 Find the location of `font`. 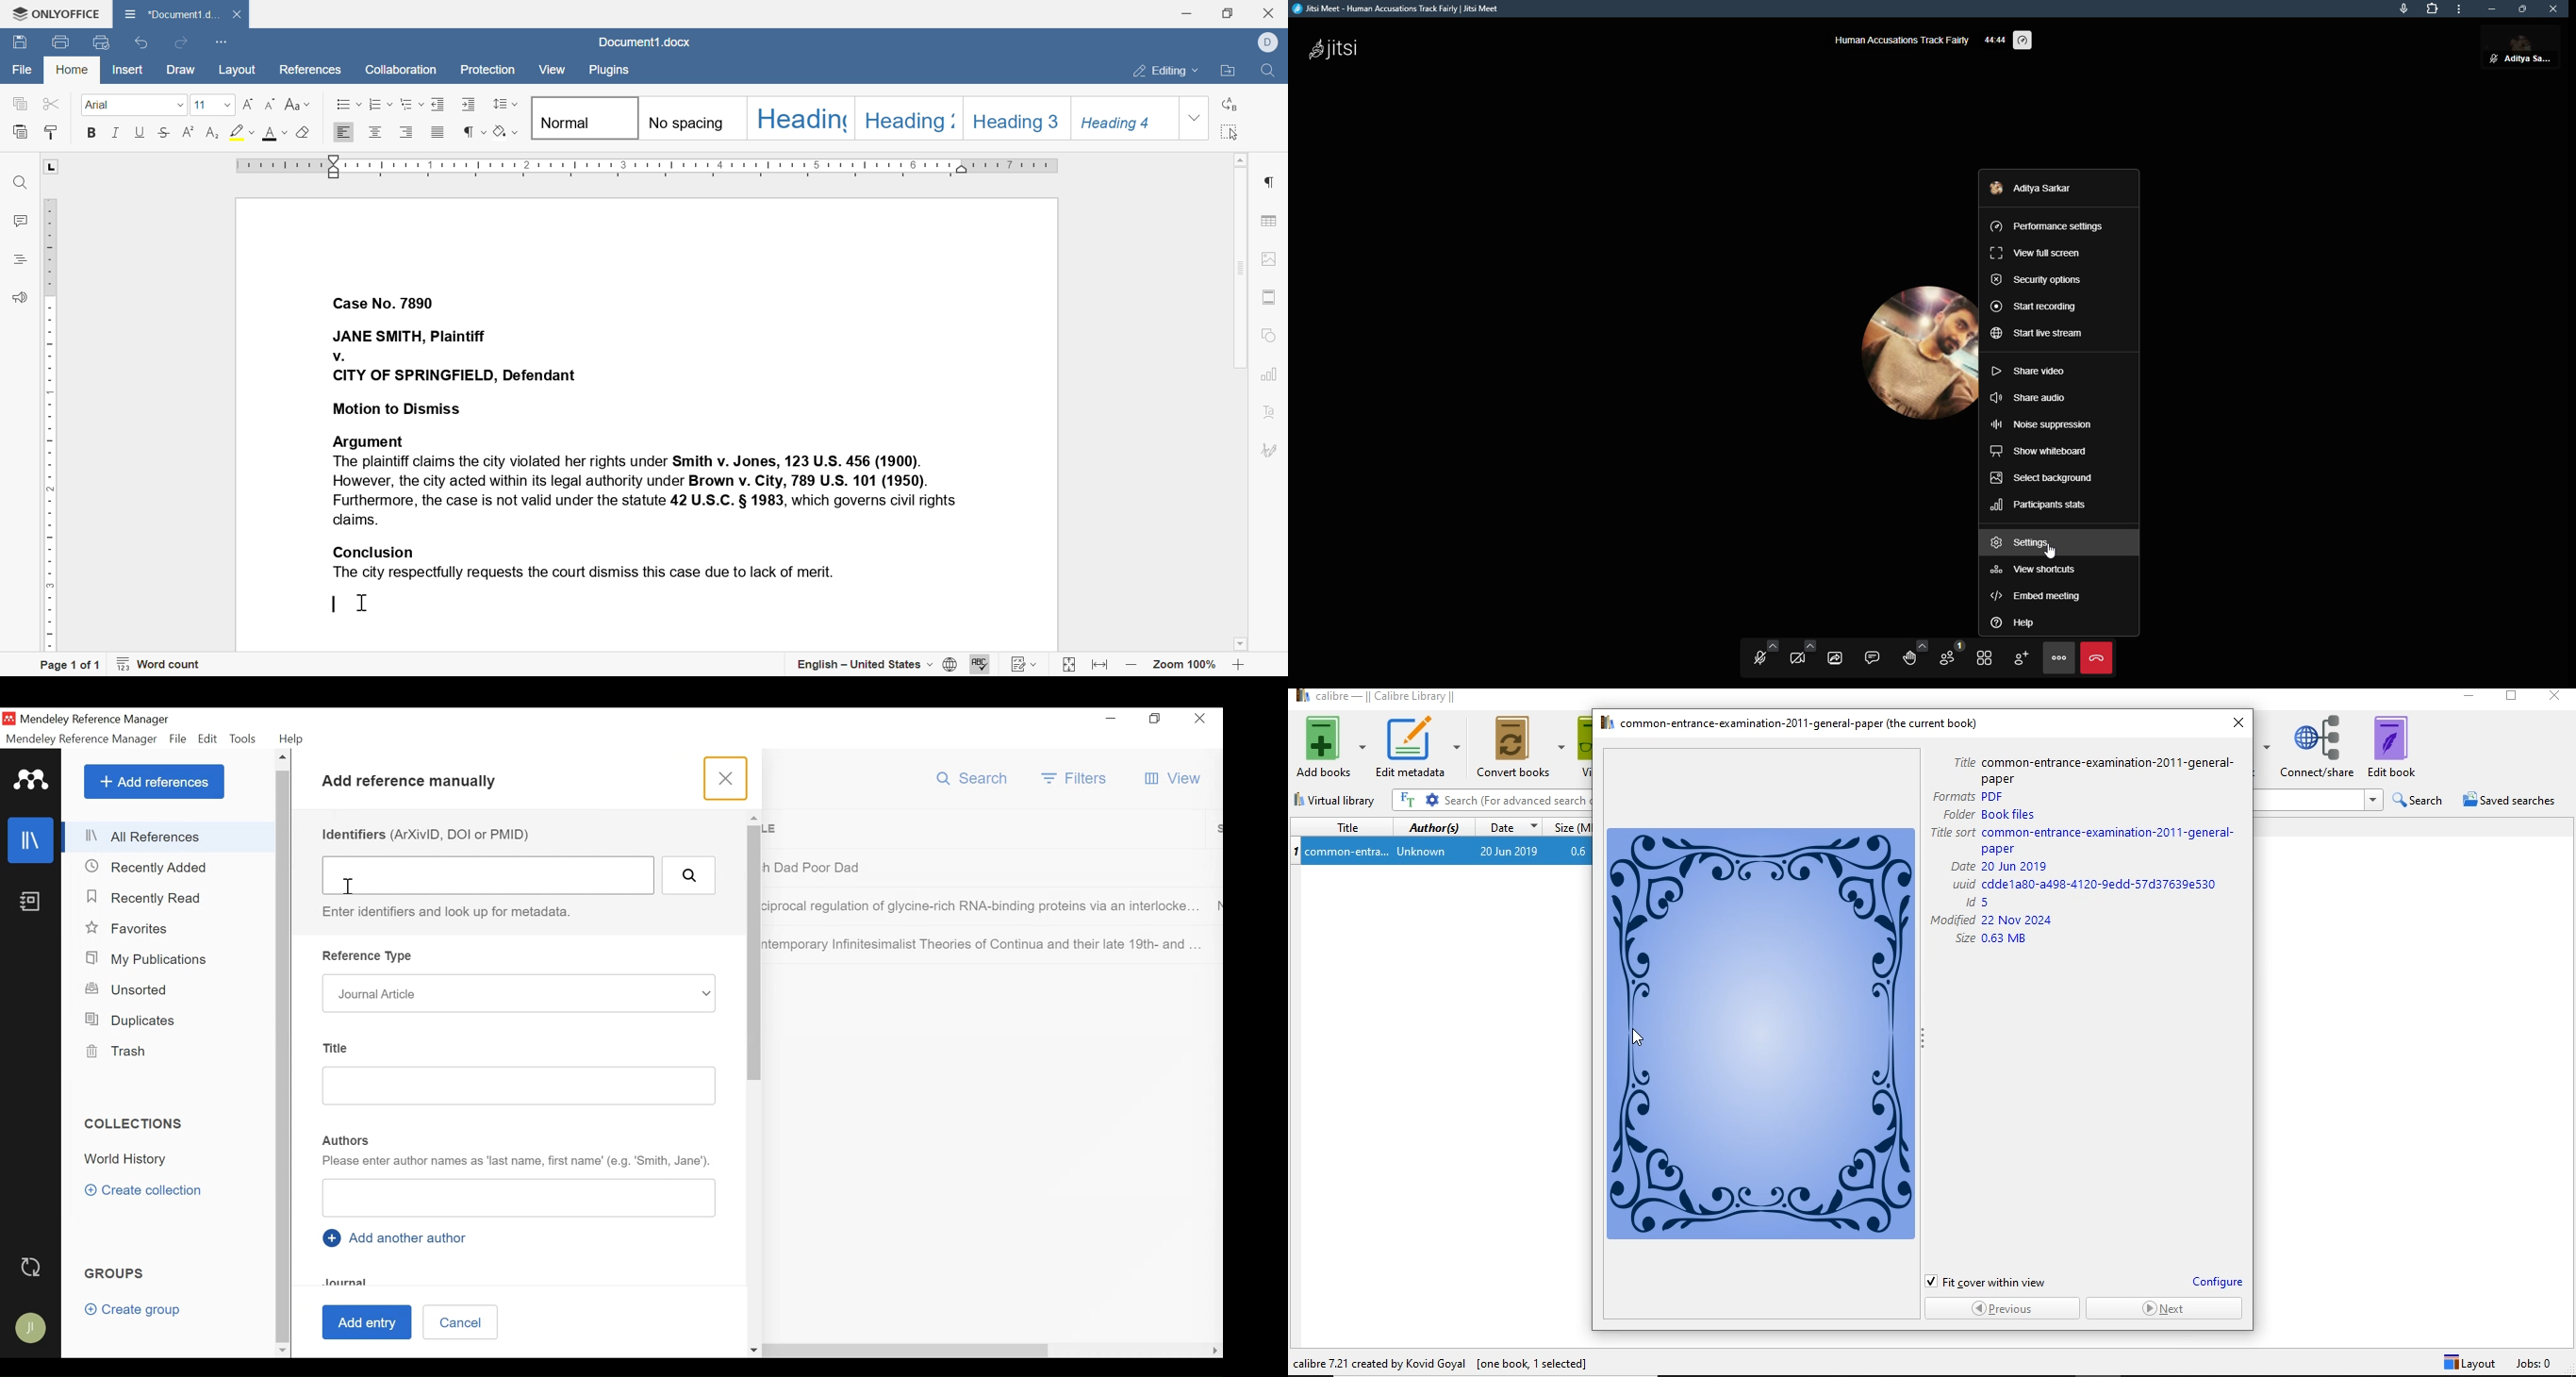

font is located at coordinates (273, 135).